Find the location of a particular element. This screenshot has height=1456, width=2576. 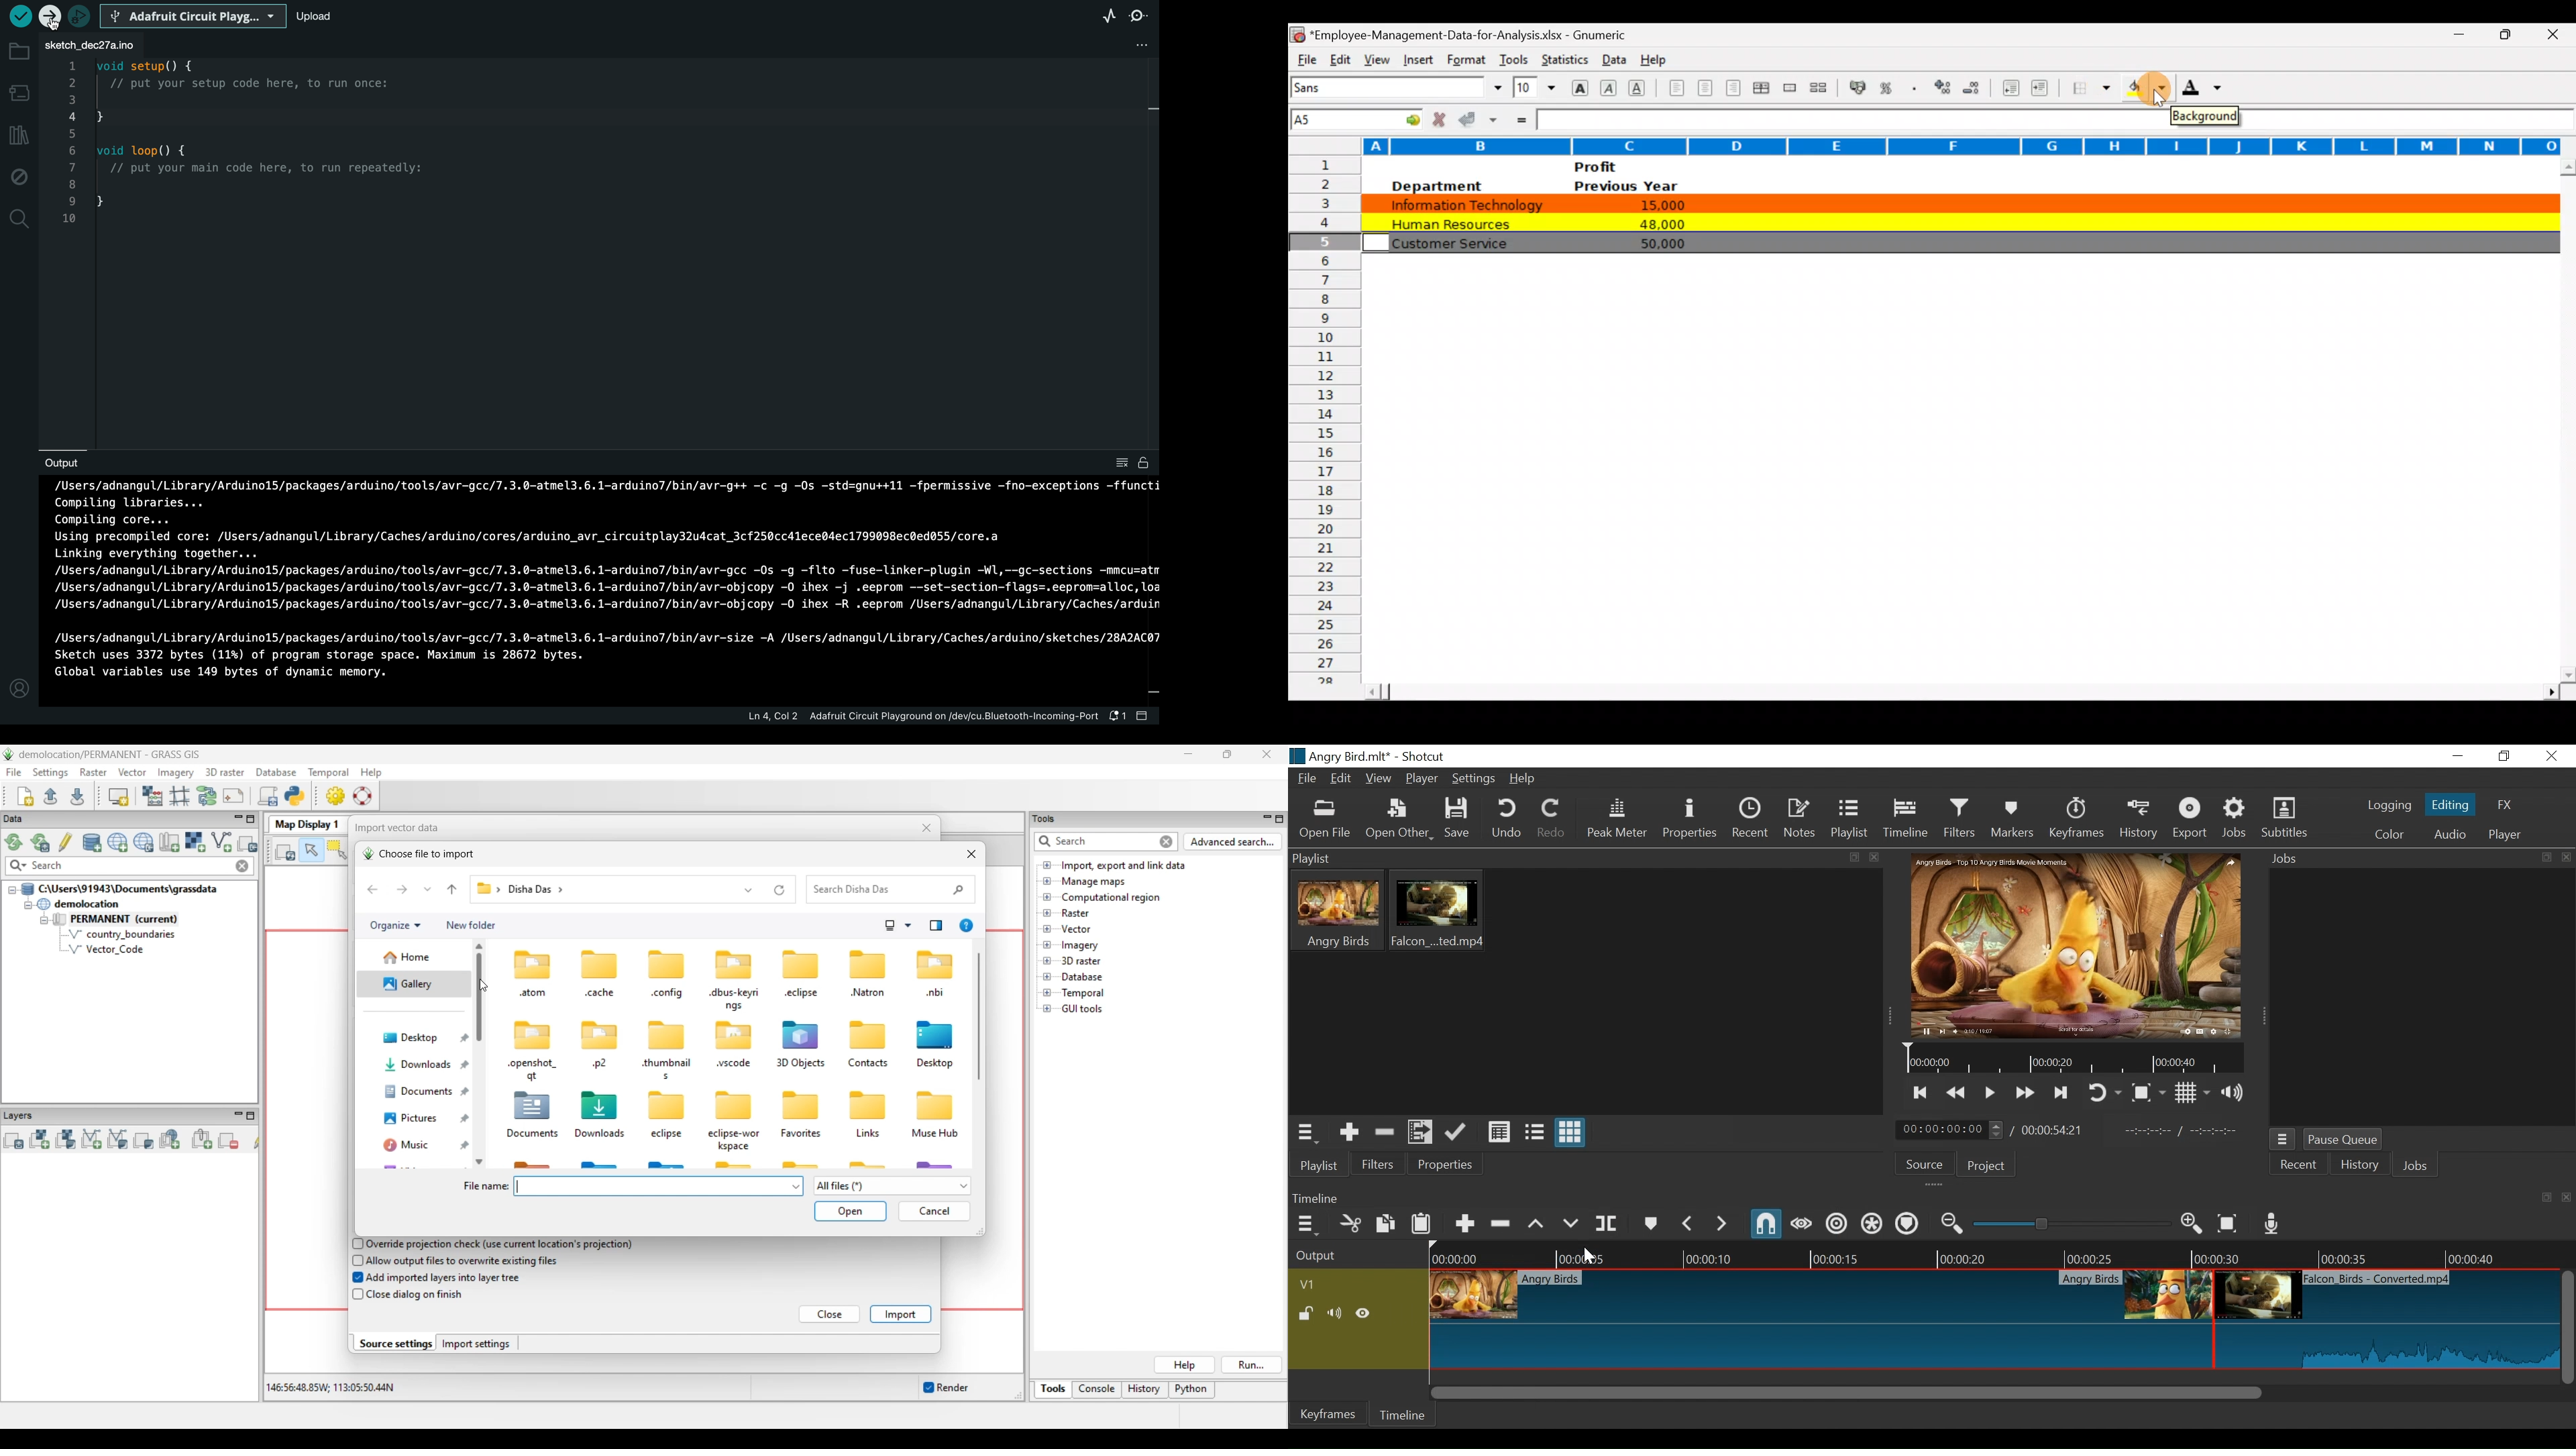

Zoom timeline out is located at coordinates (1951, 1224).